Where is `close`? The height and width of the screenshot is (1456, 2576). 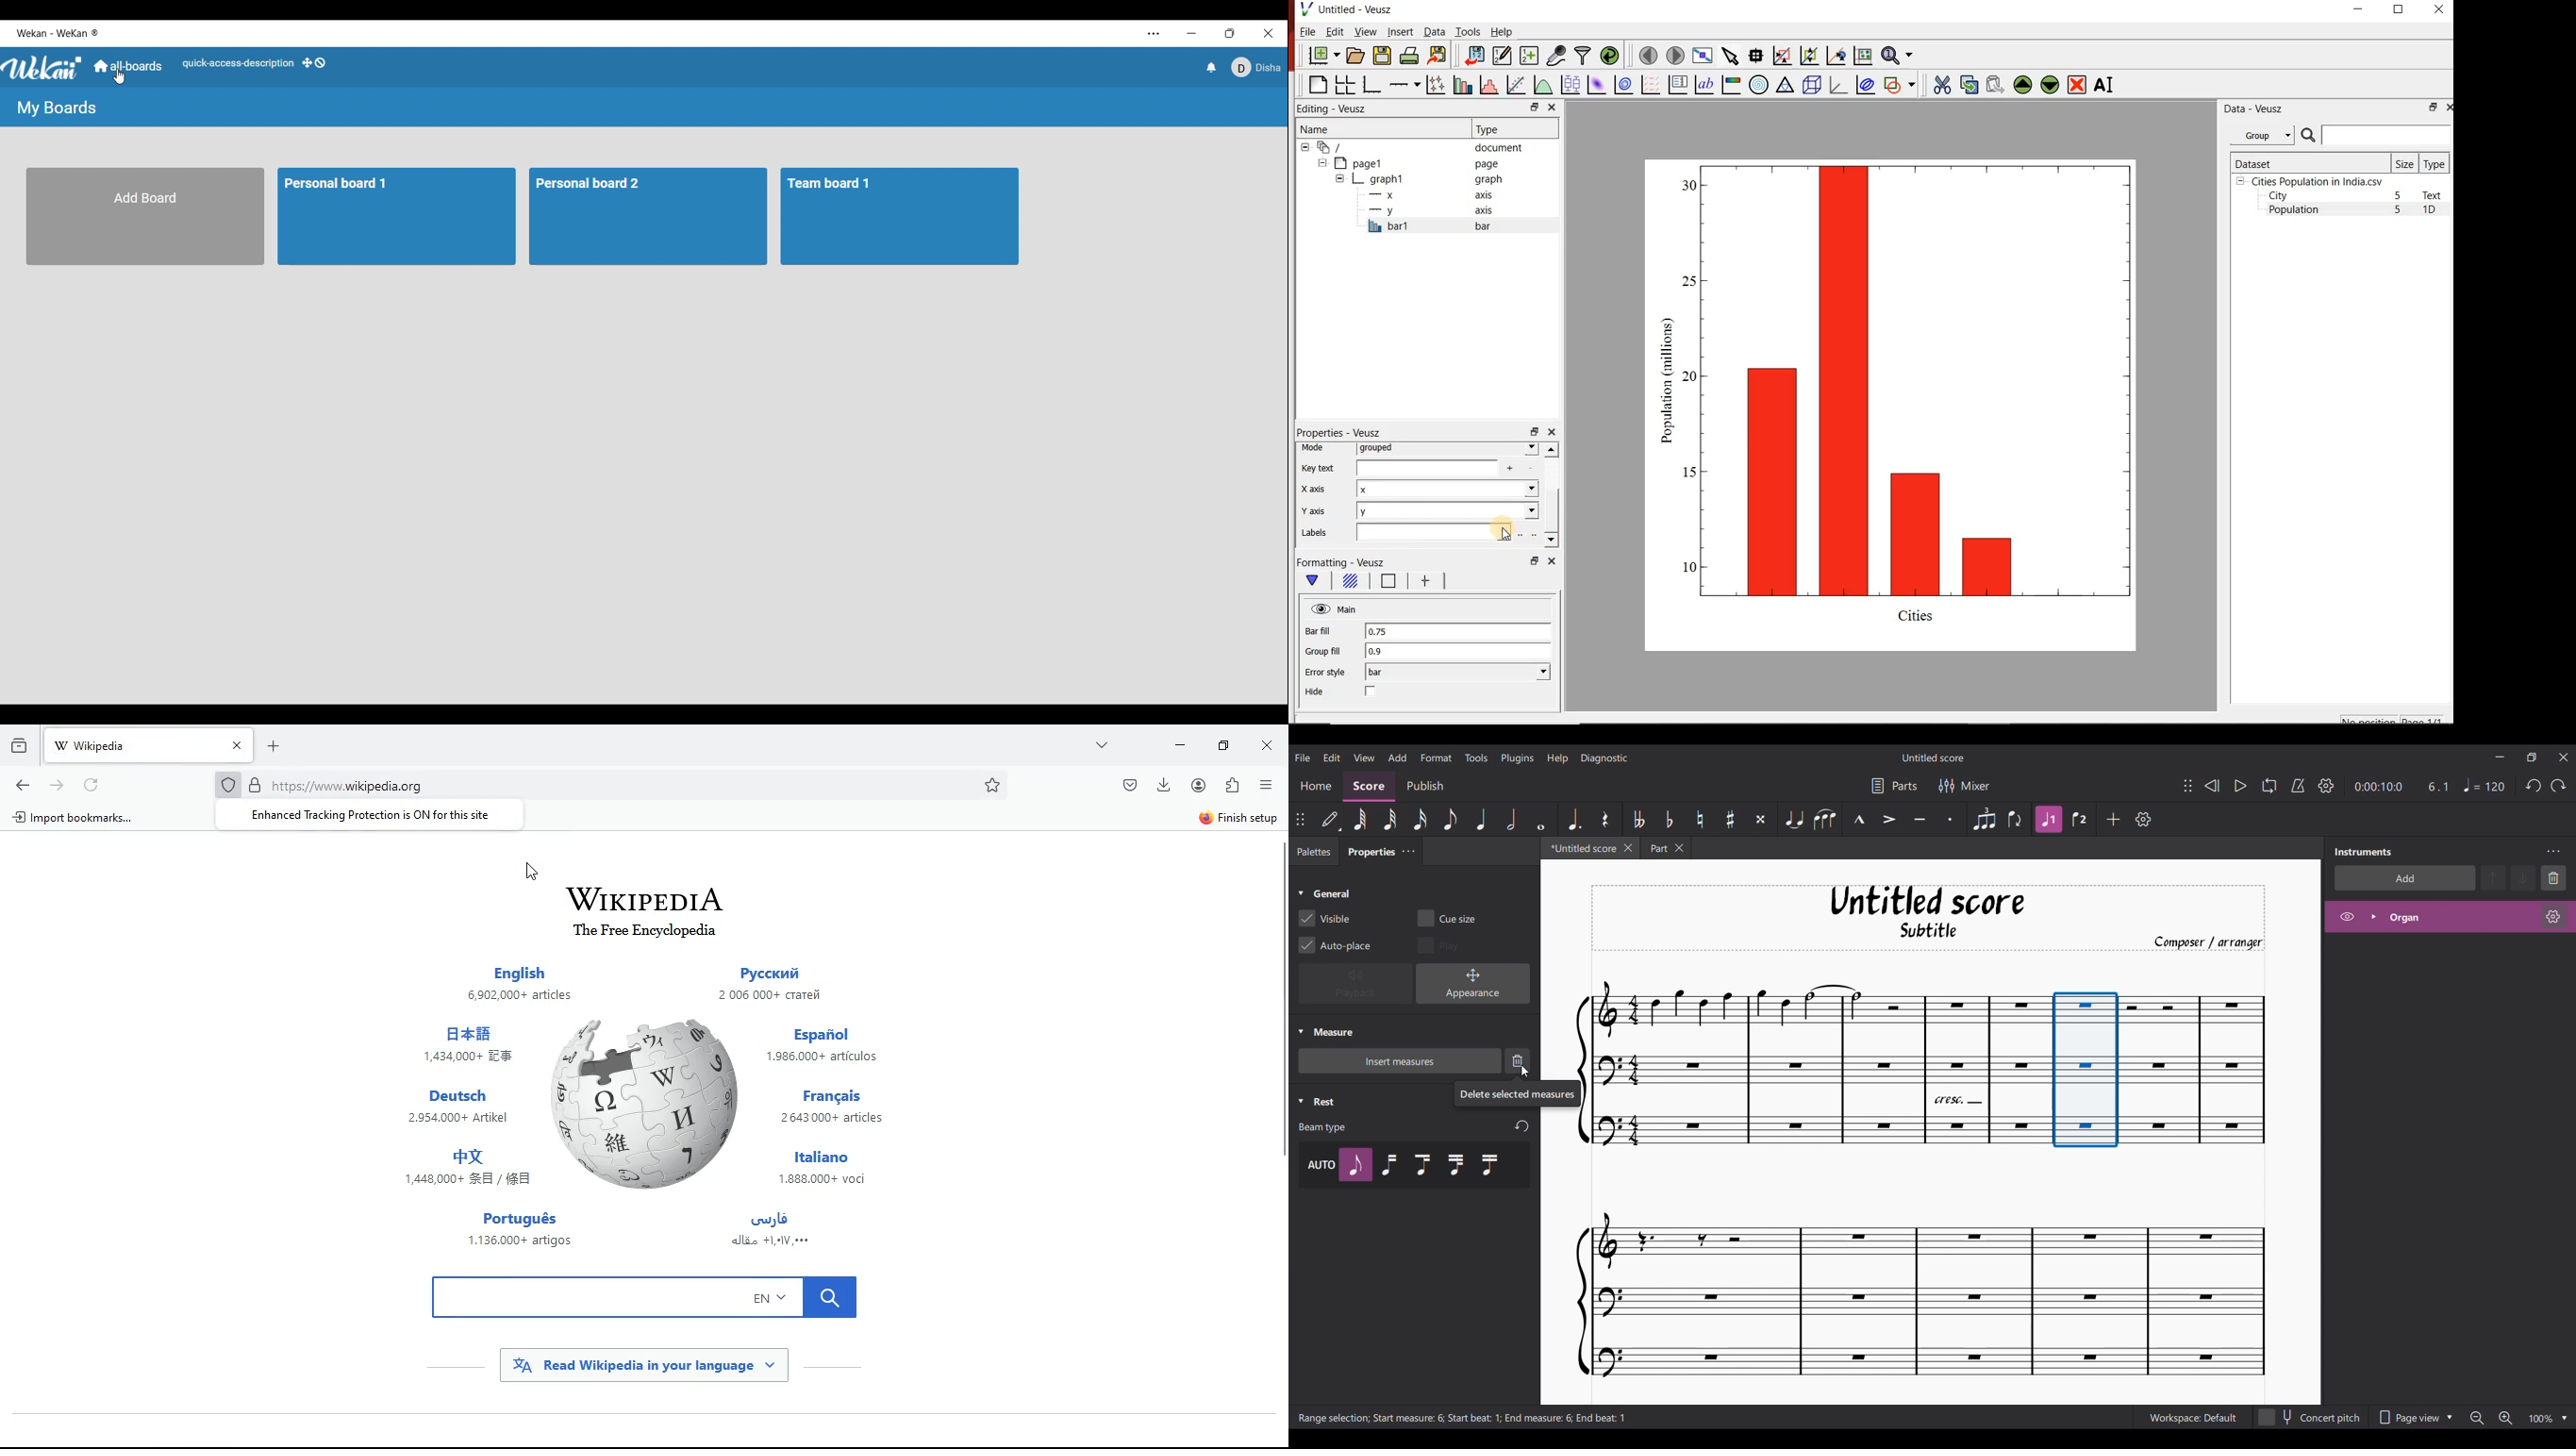 close is located at coordinates (1551, 432).